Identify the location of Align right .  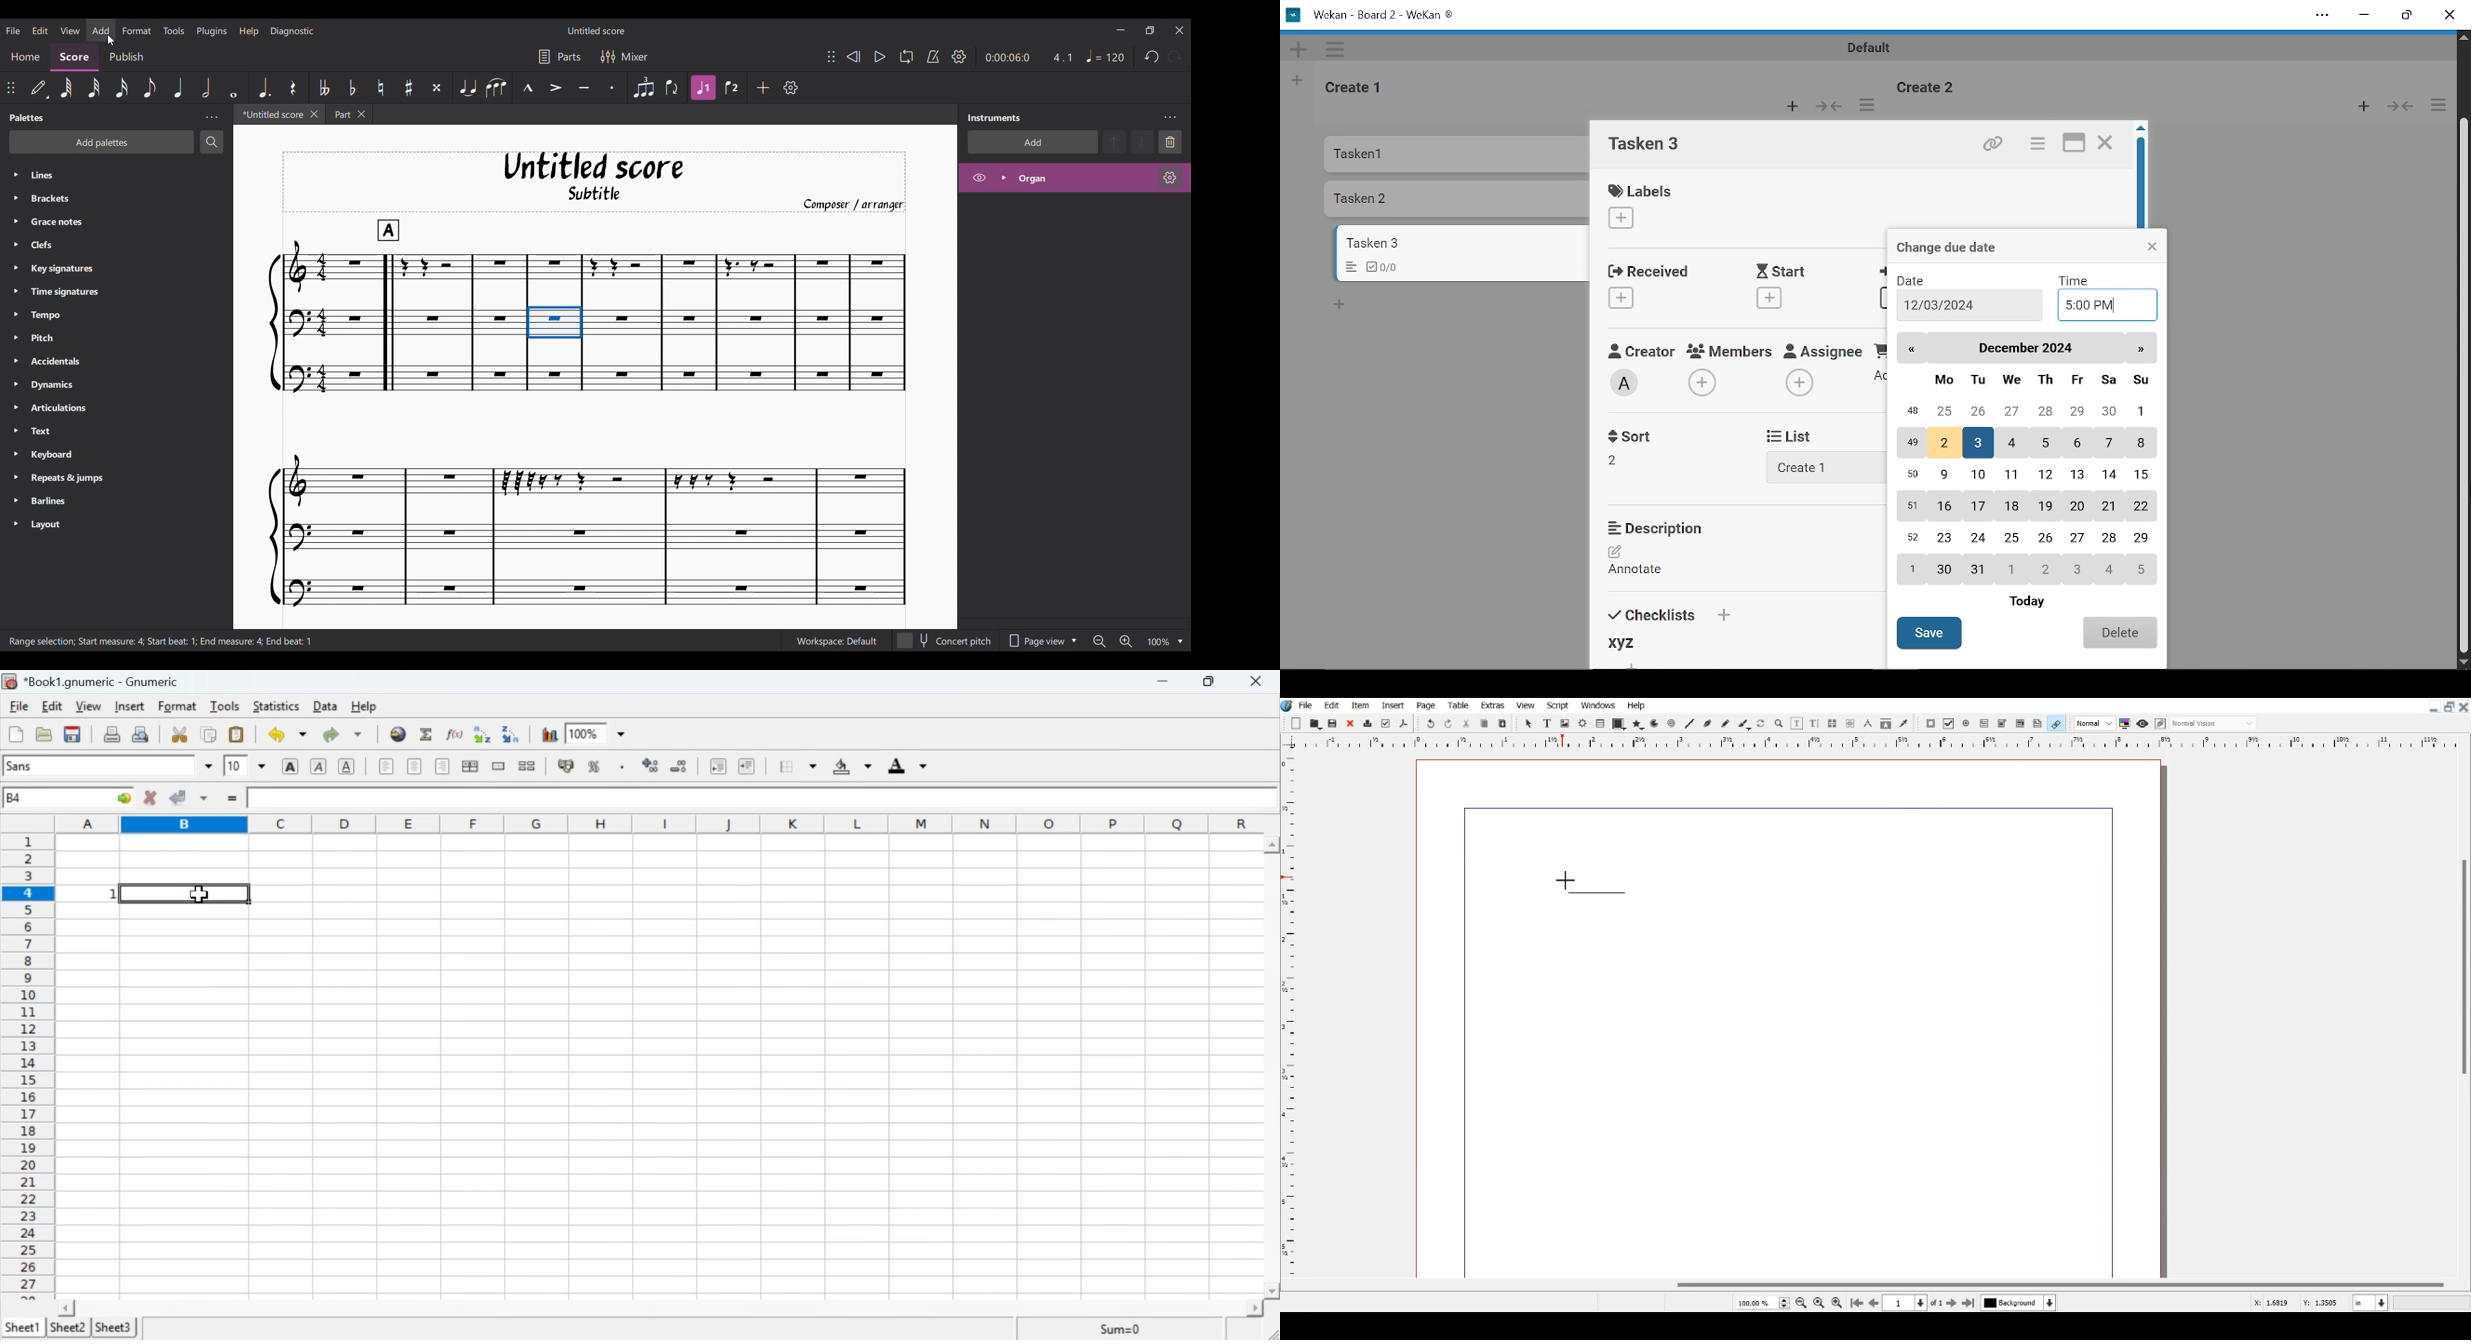
(442, 767).